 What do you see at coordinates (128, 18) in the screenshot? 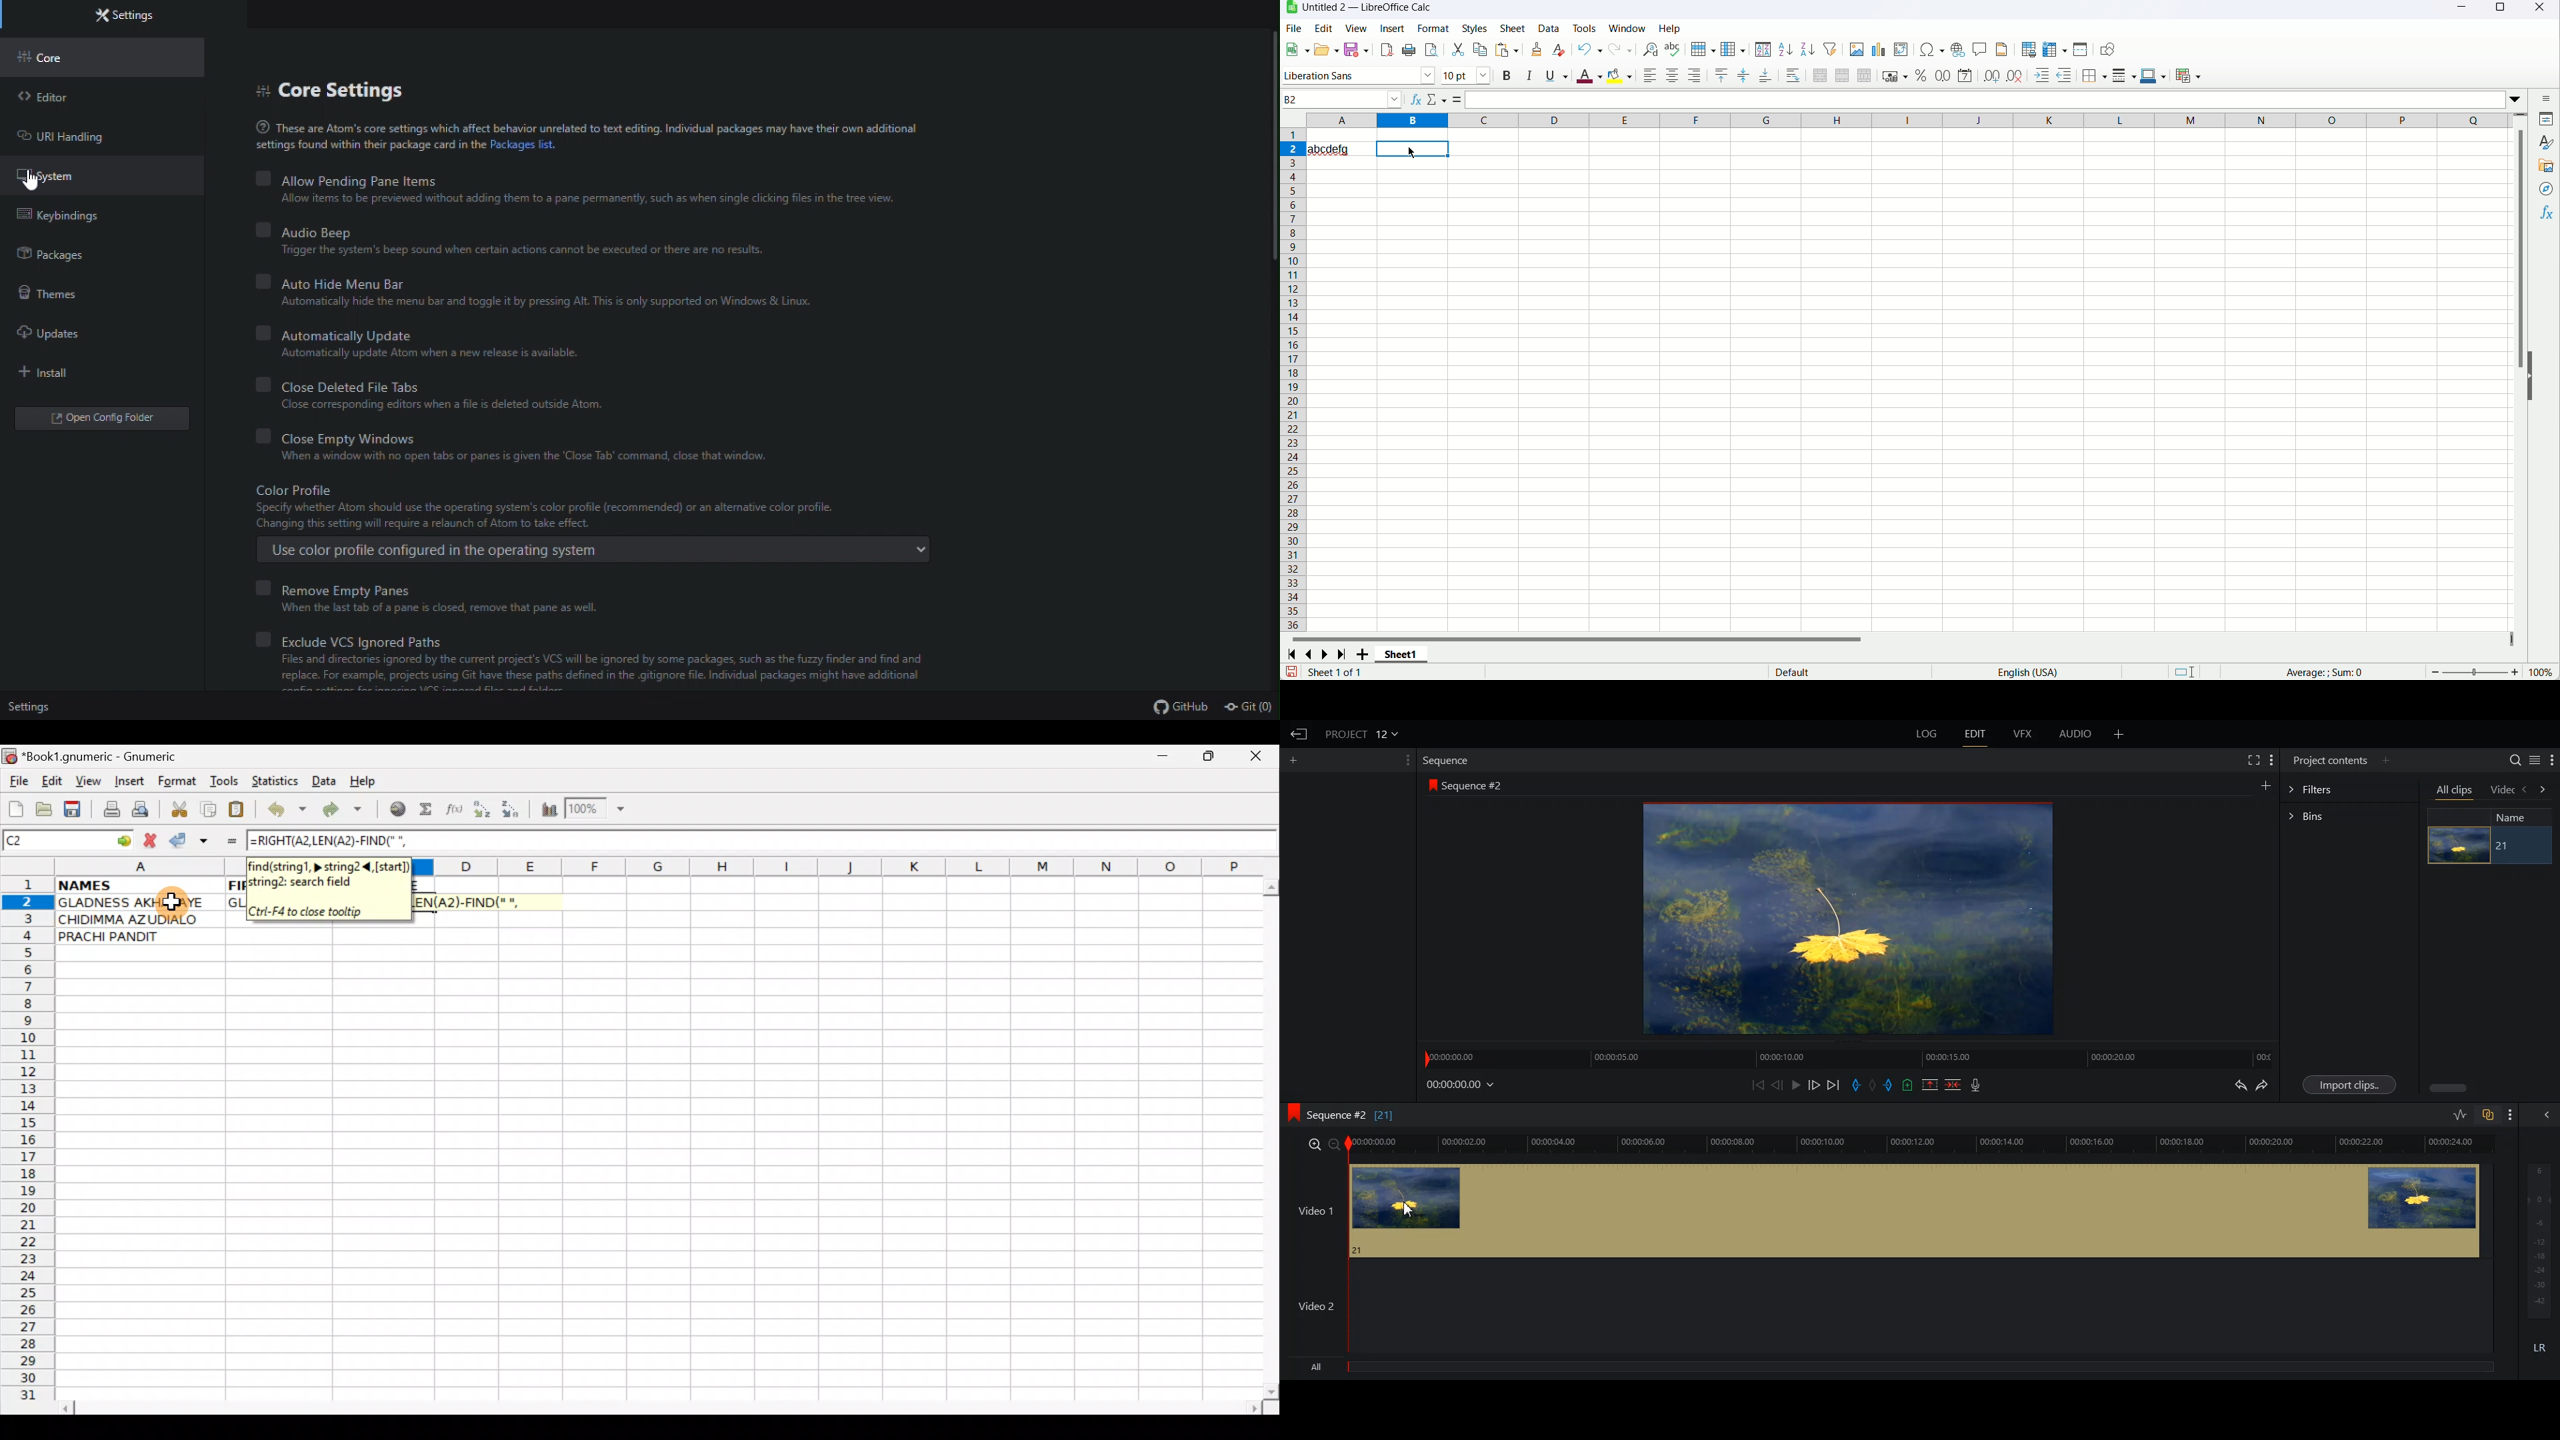
I see `Settings` at bounding box center [128, 18].